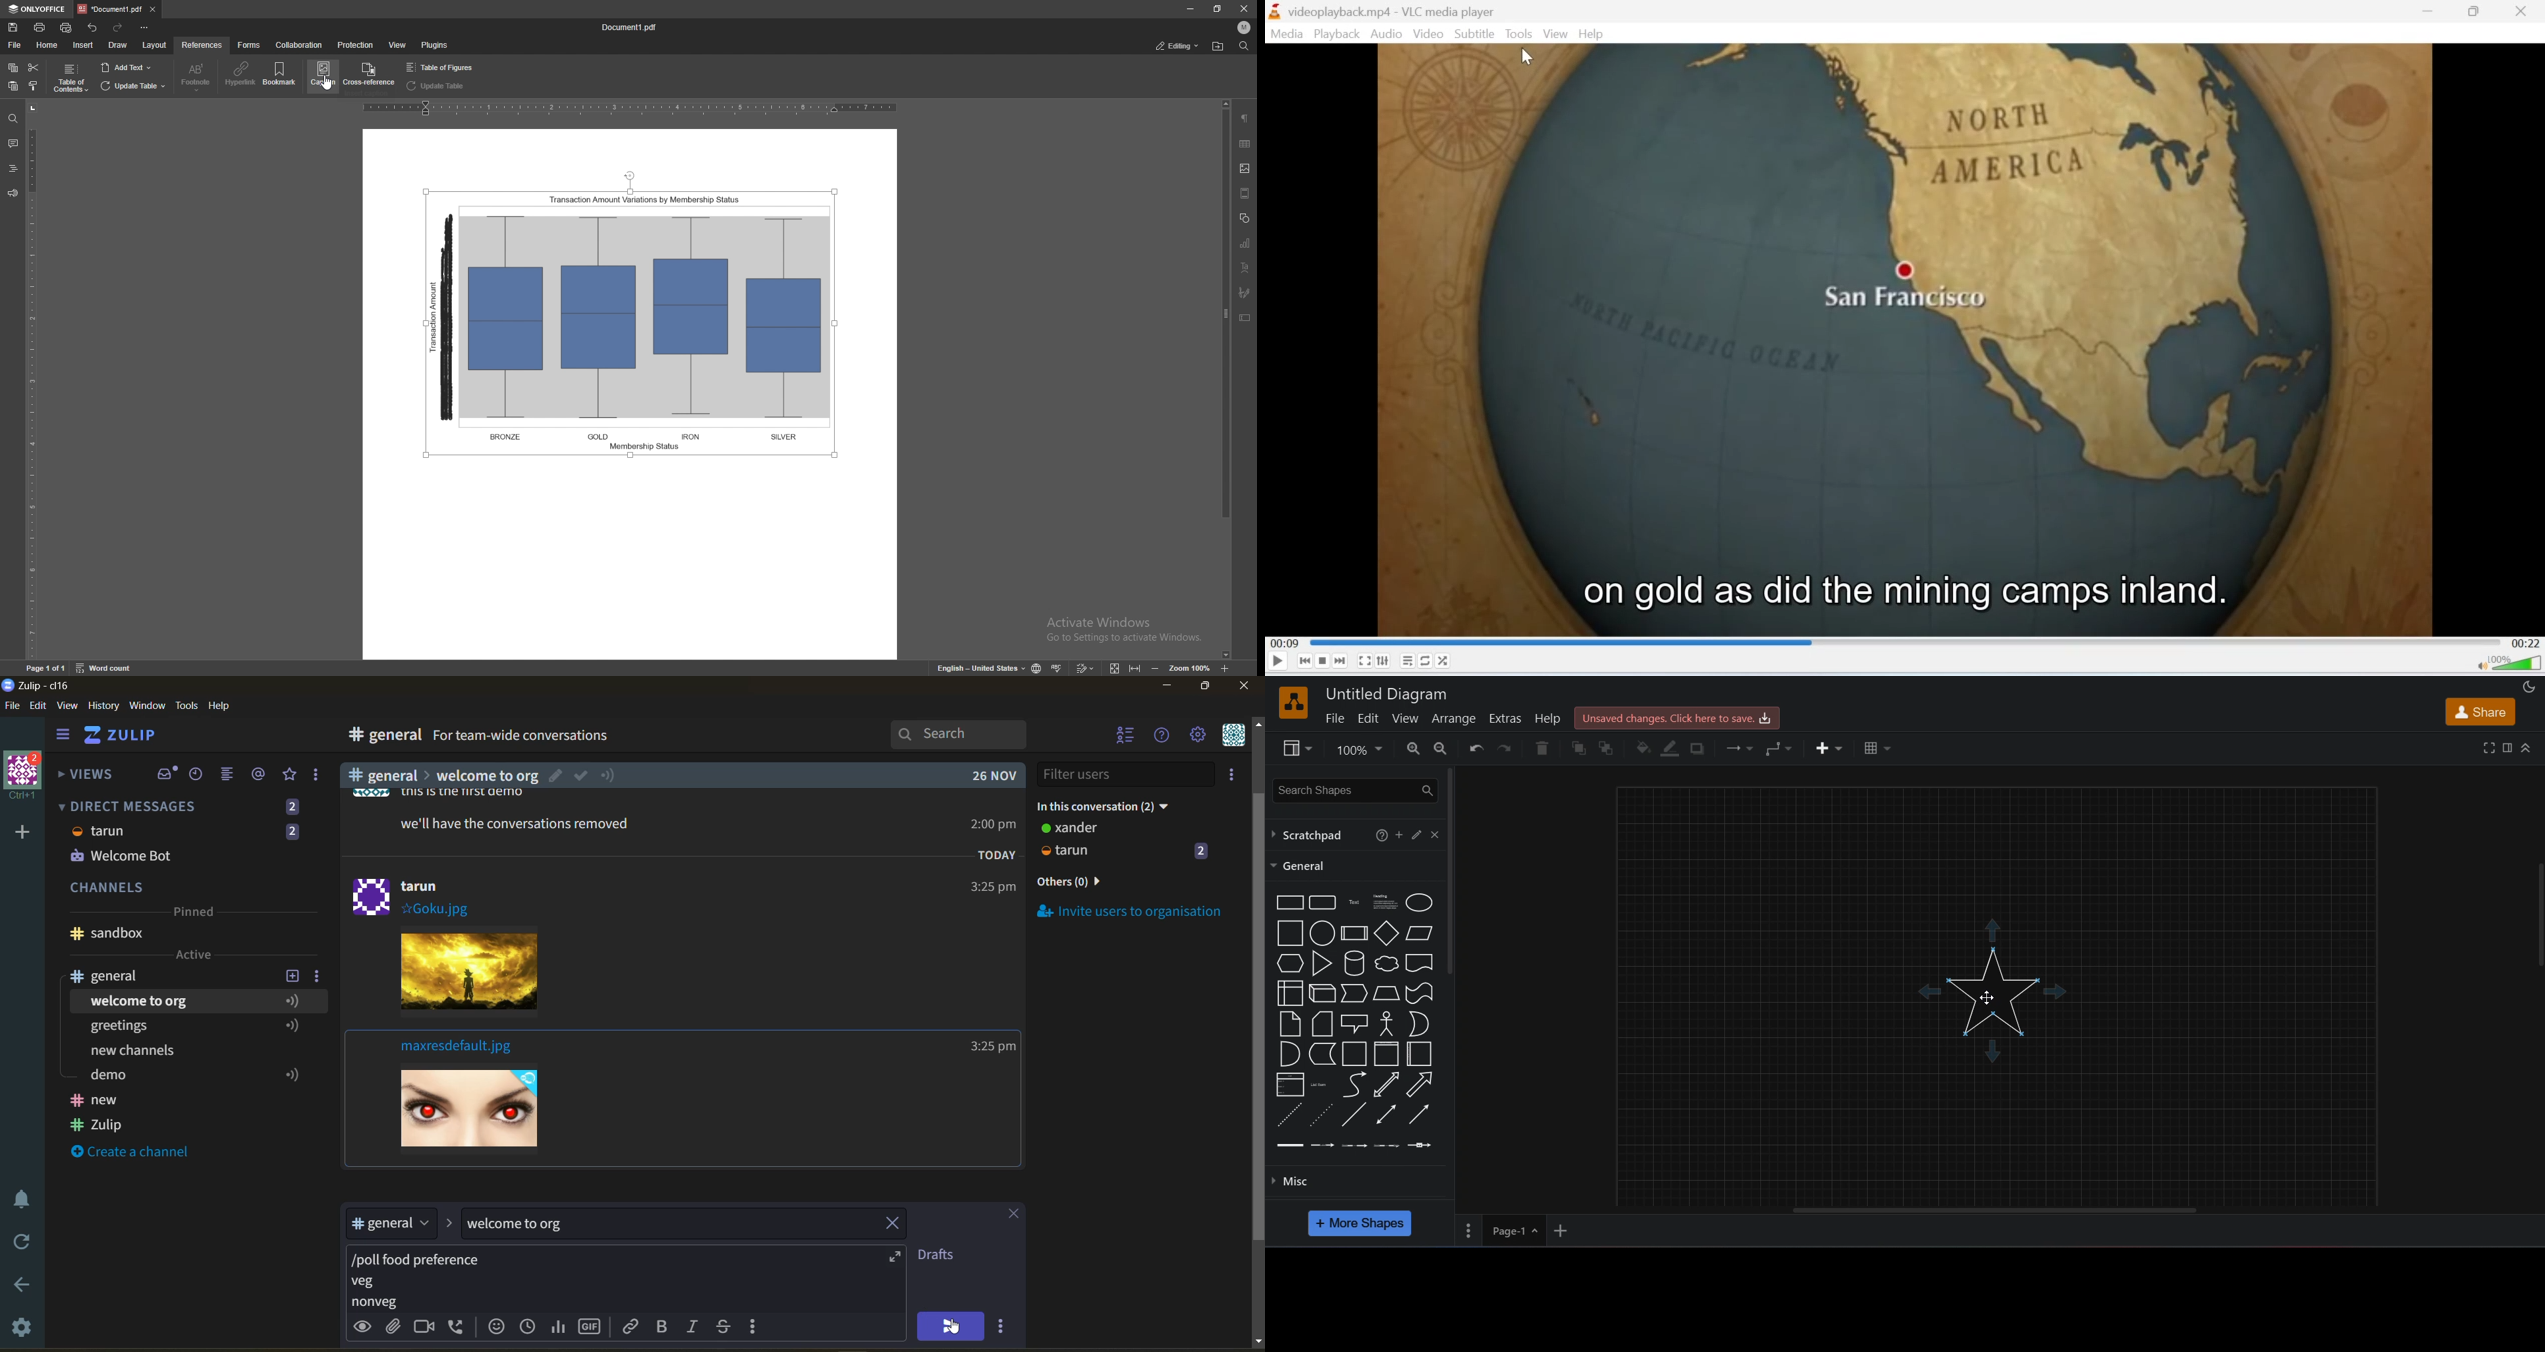 Image resolution: width=2548 pixels, height=1372 pixels. I want to click on connection, so click(1739, 745).